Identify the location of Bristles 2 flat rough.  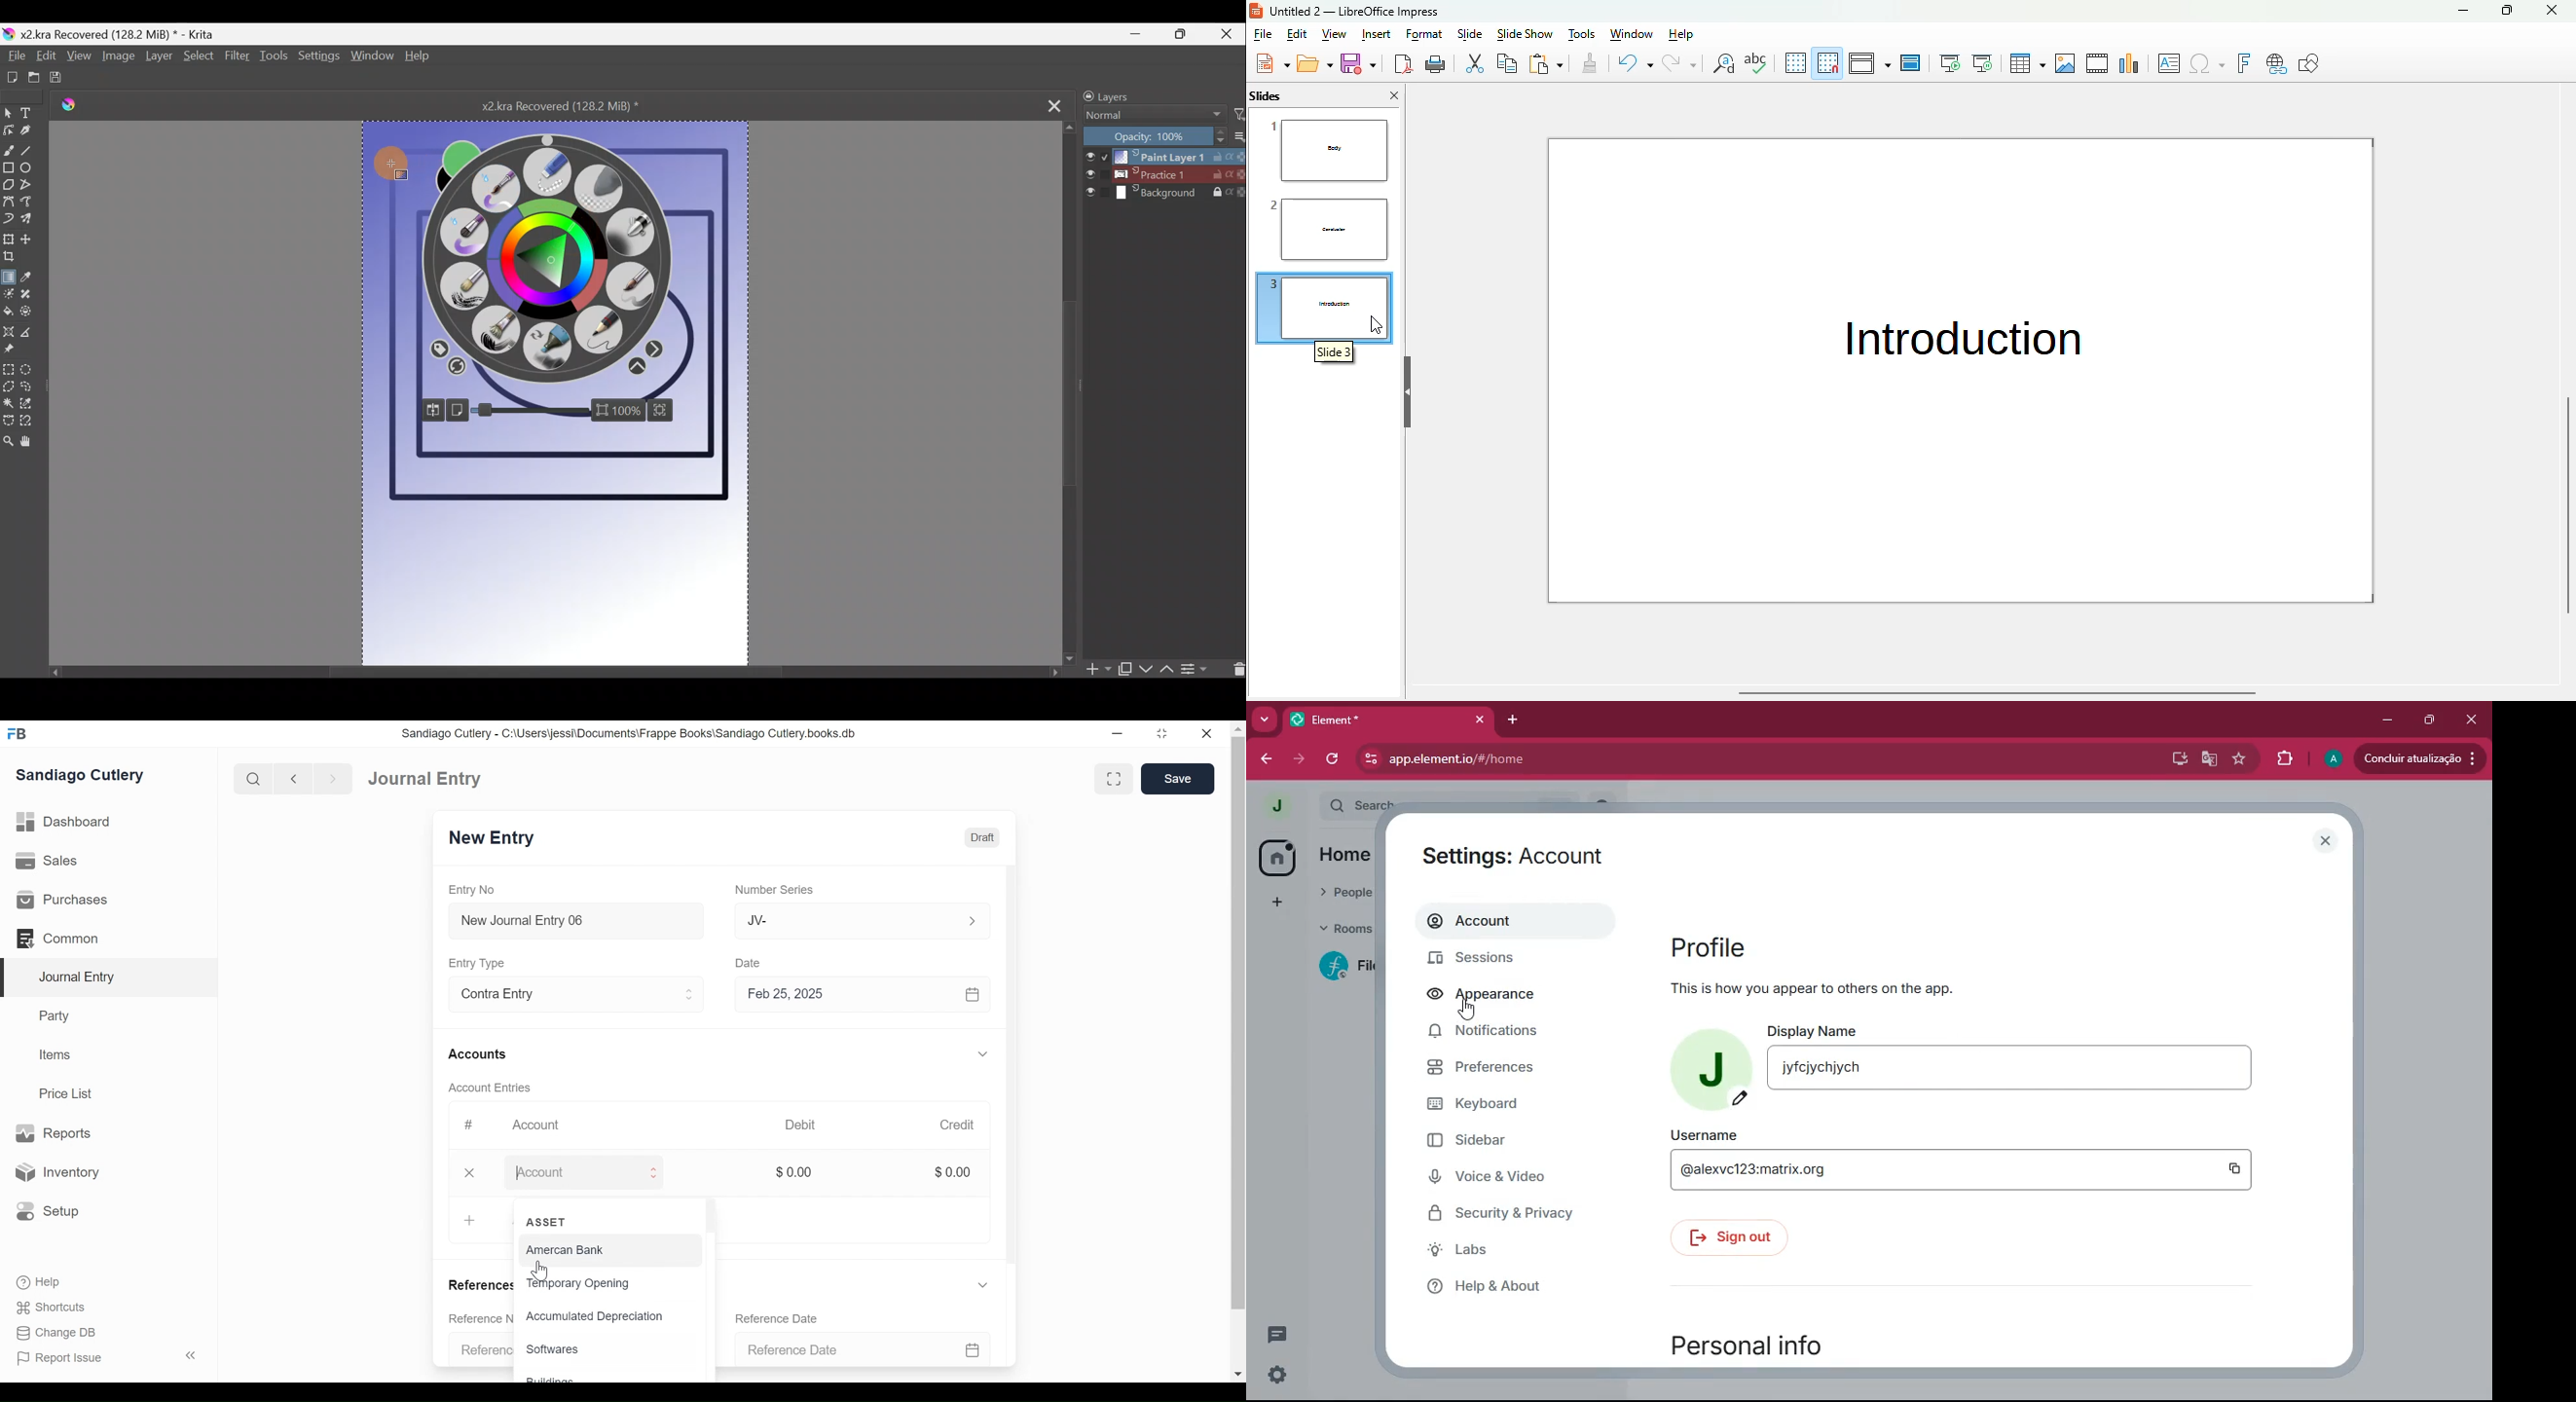
(500, 333).